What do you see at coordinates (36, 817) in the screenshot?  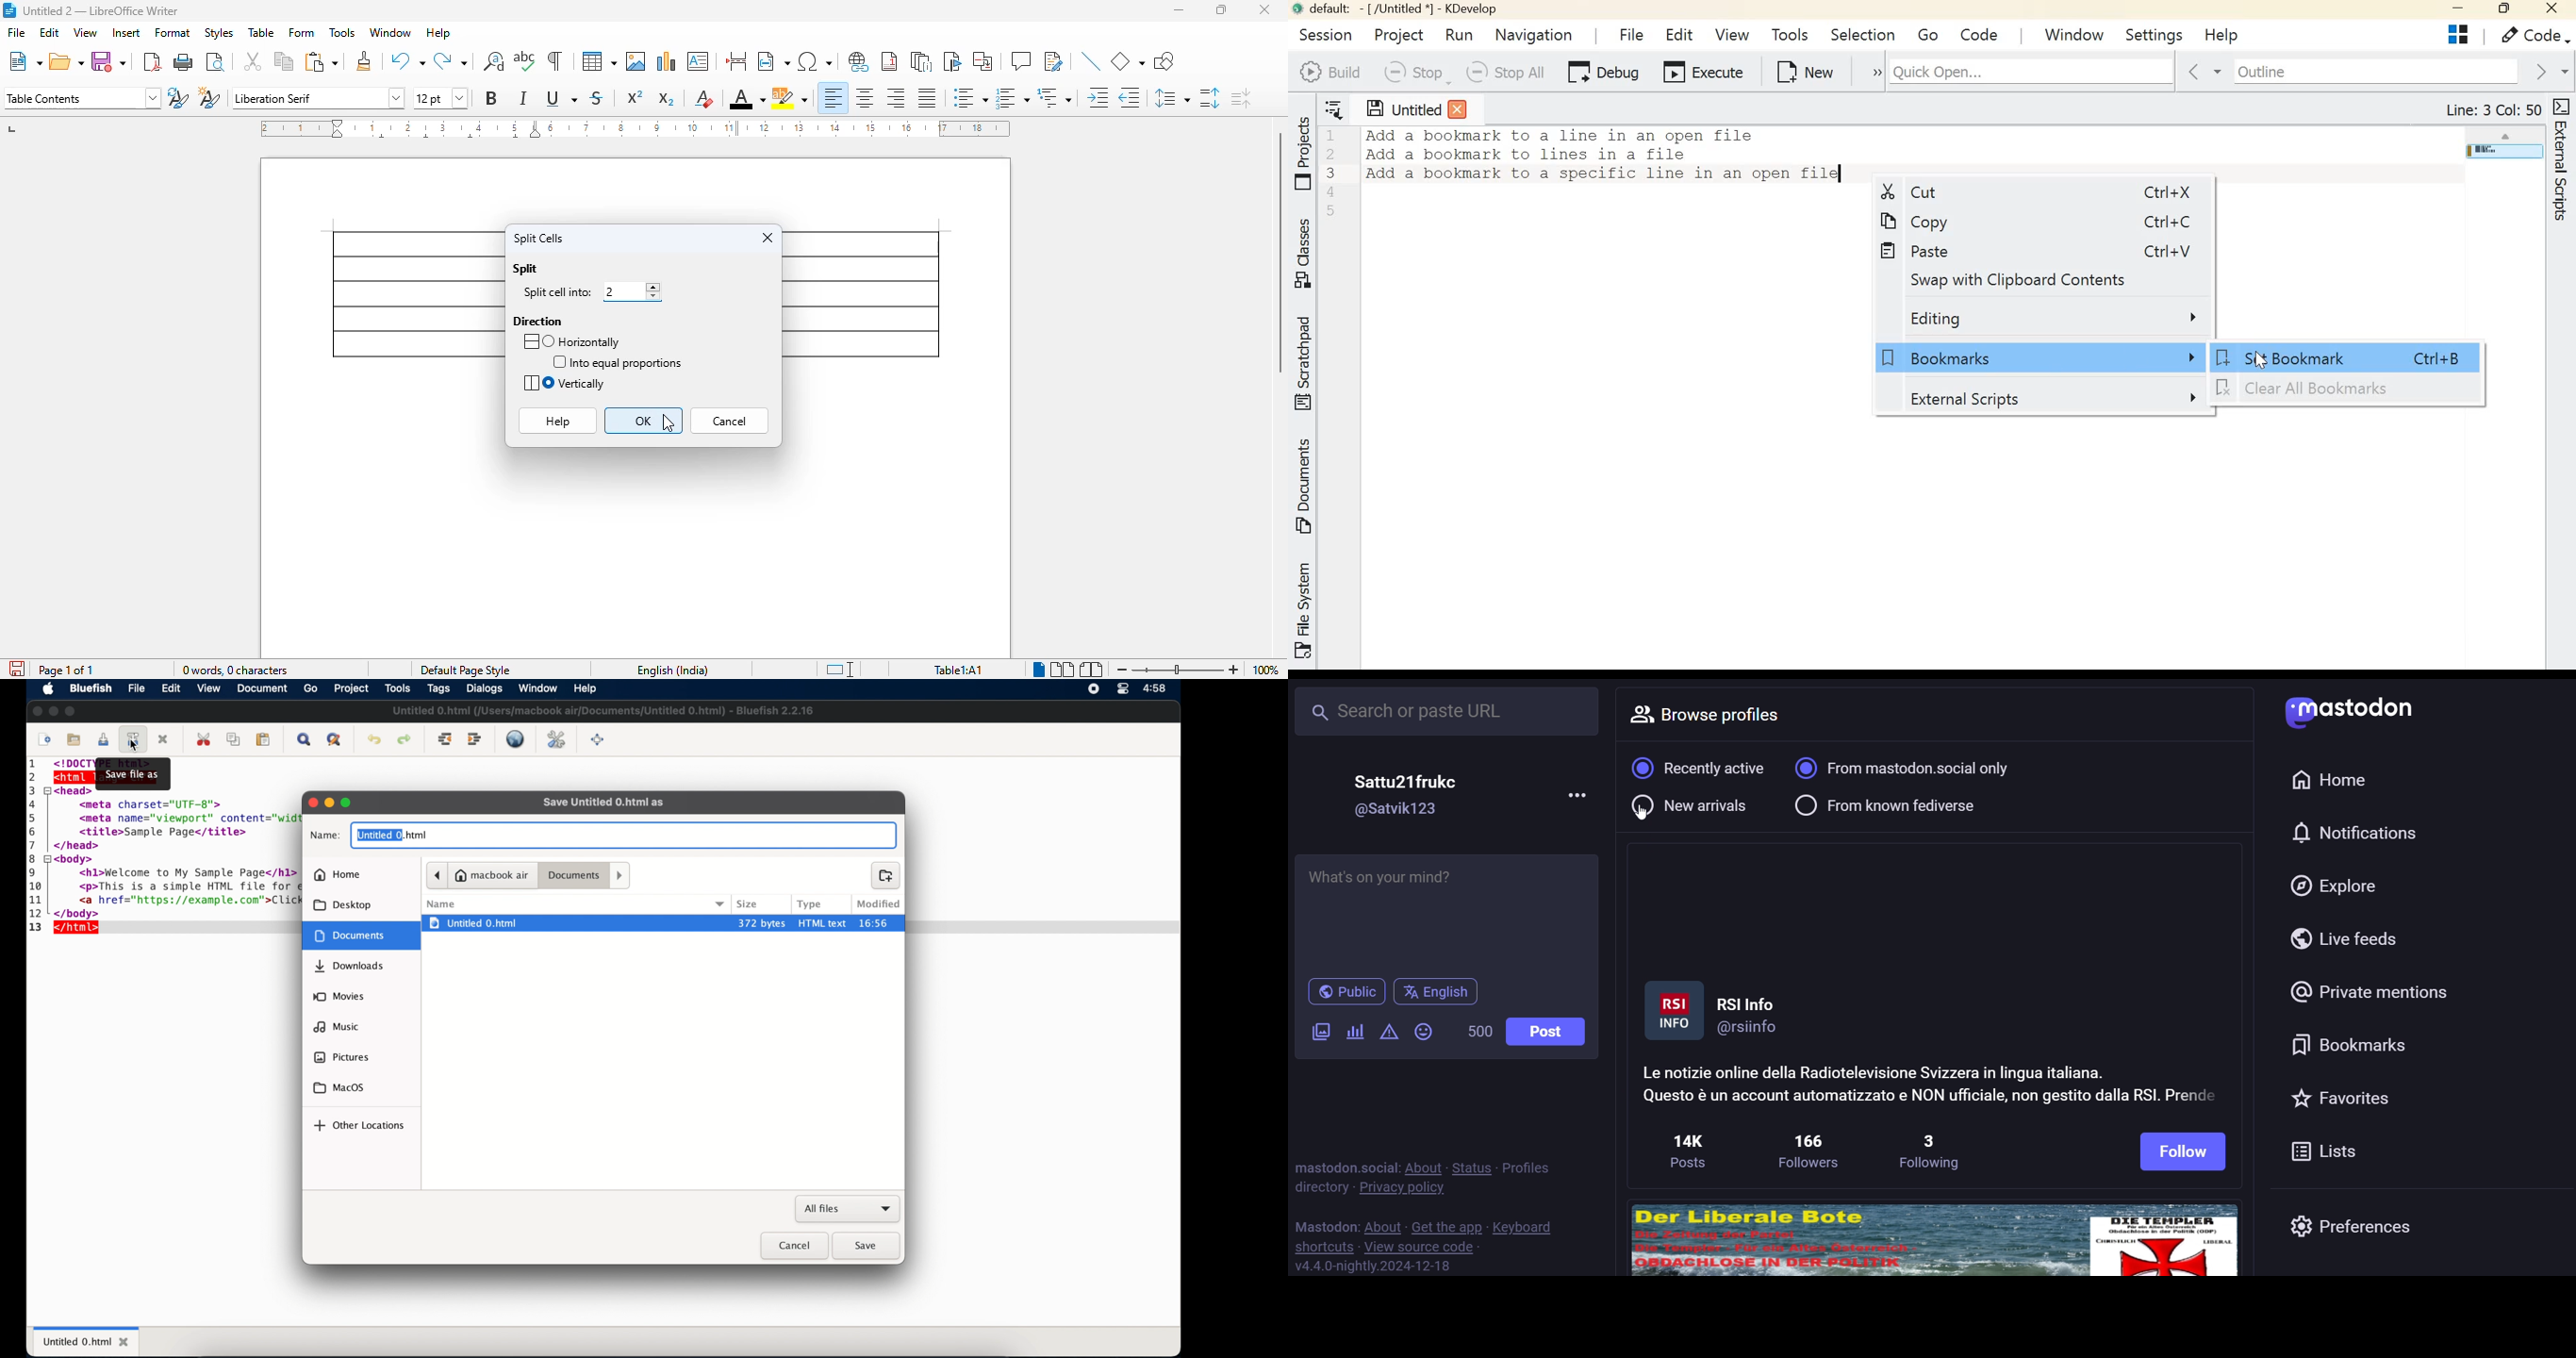 I see `5` at bounding box center [36, 817].